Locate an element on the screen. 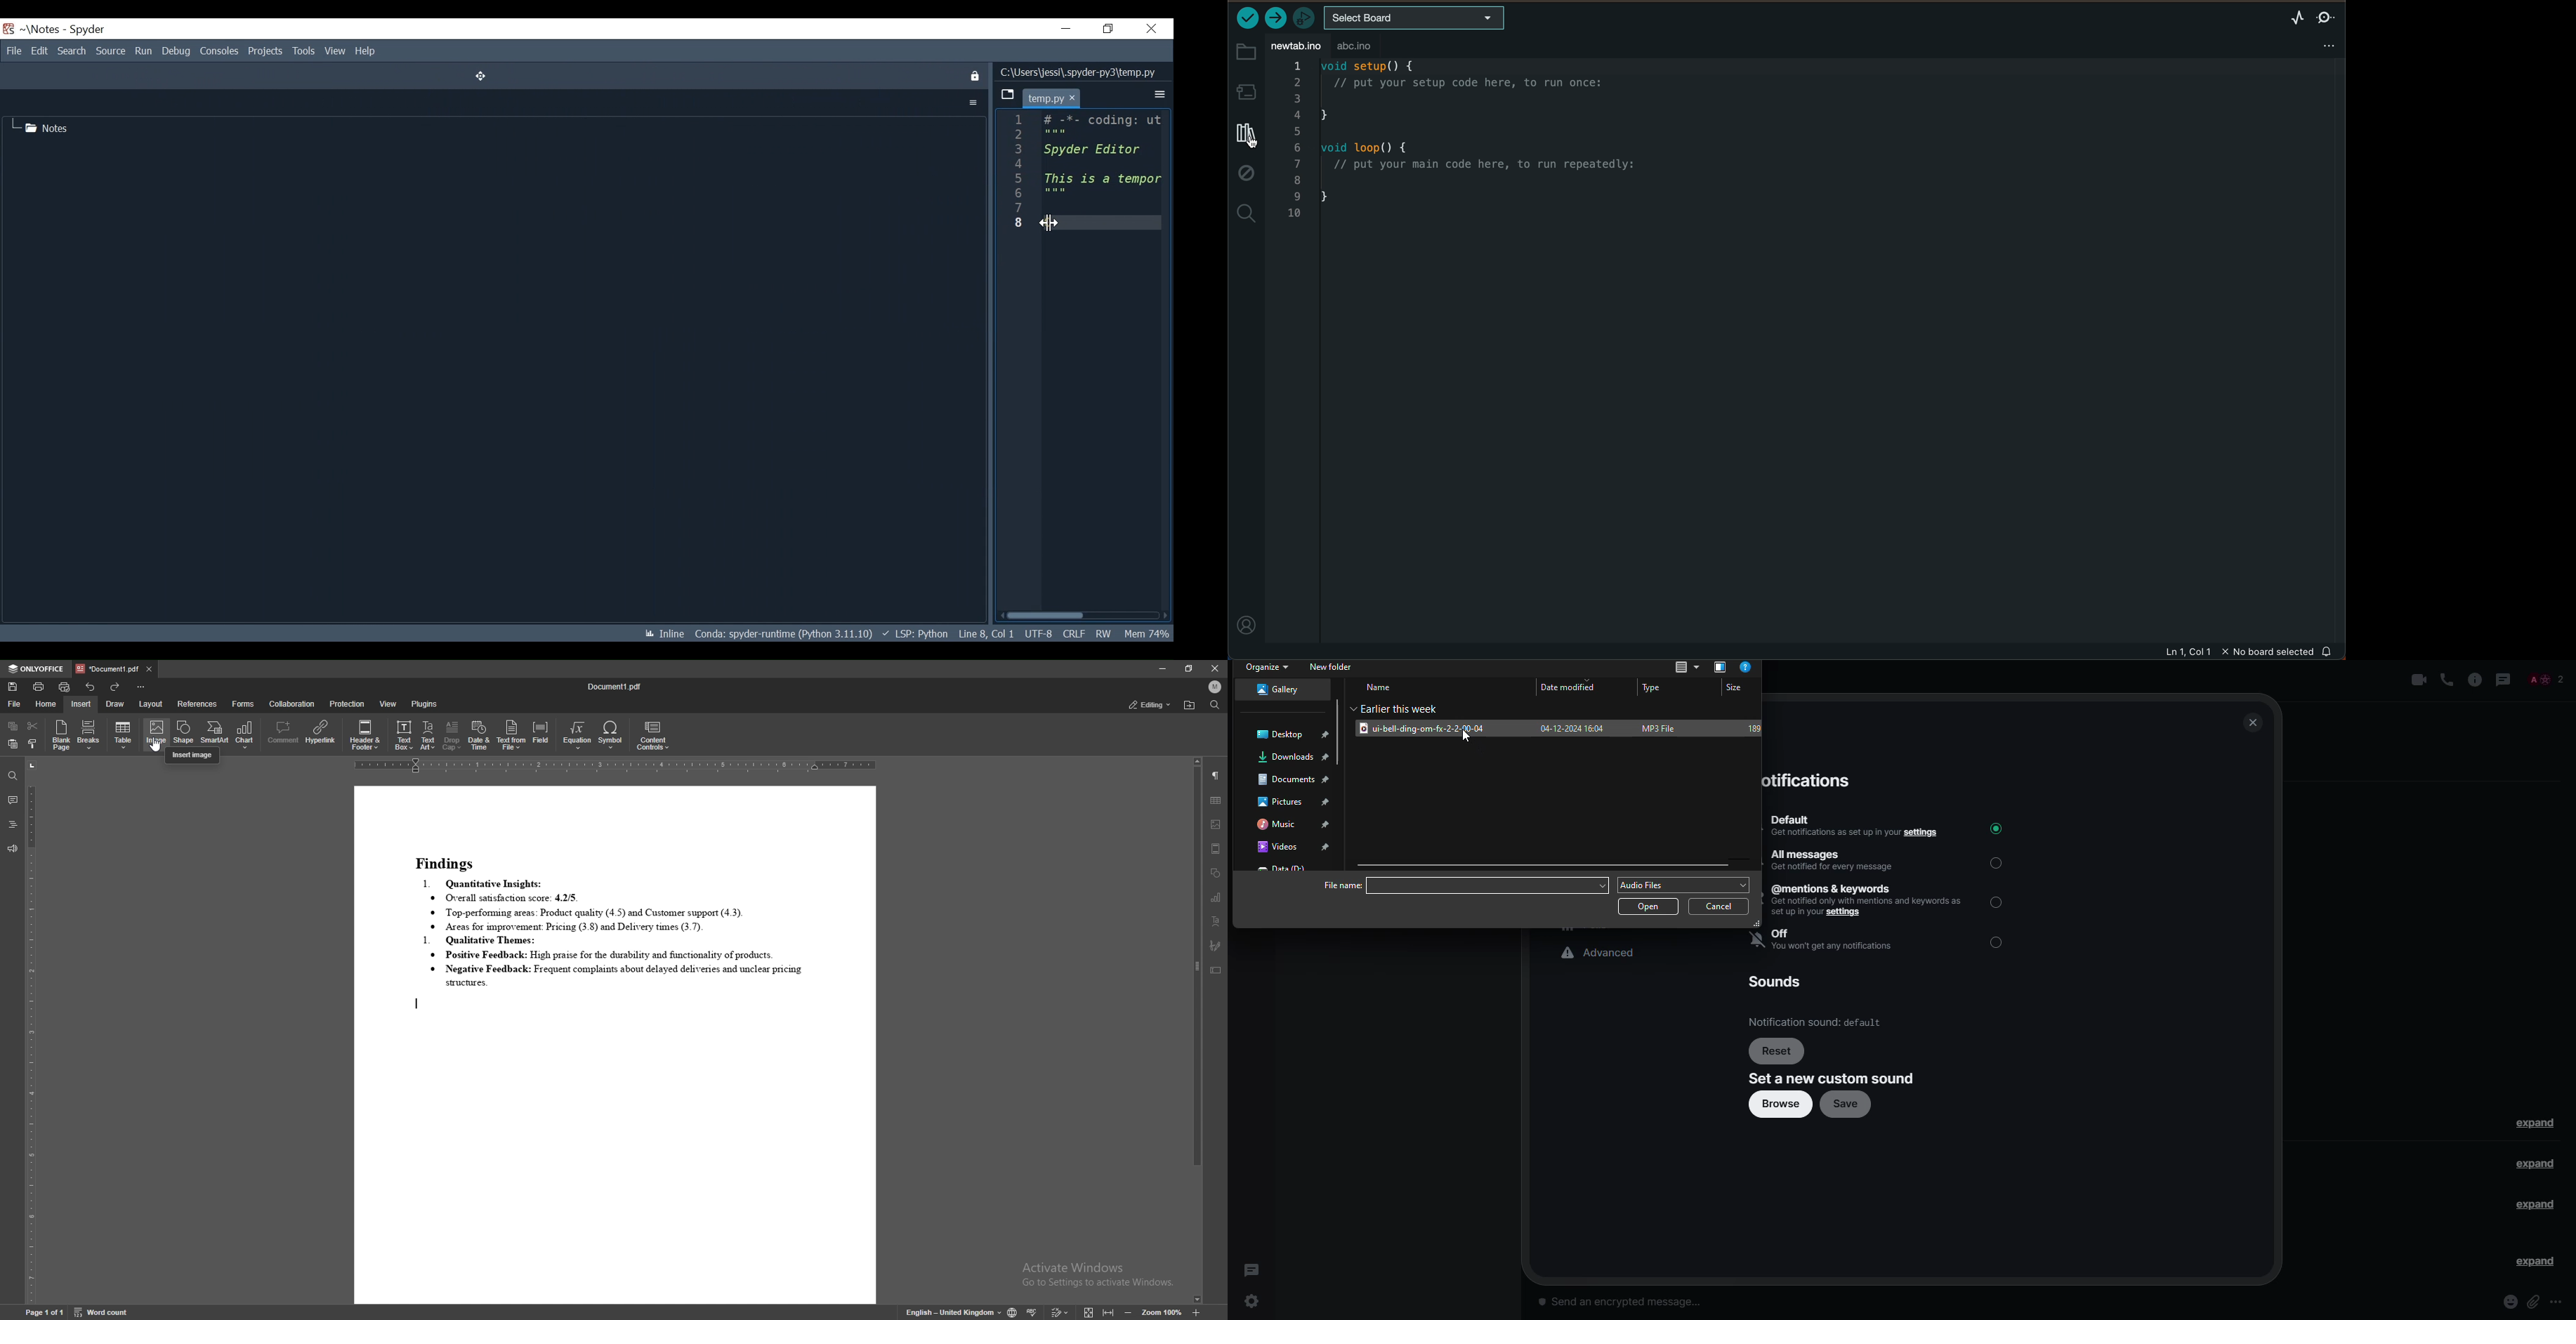  close is located at coordinates (1217, 669).